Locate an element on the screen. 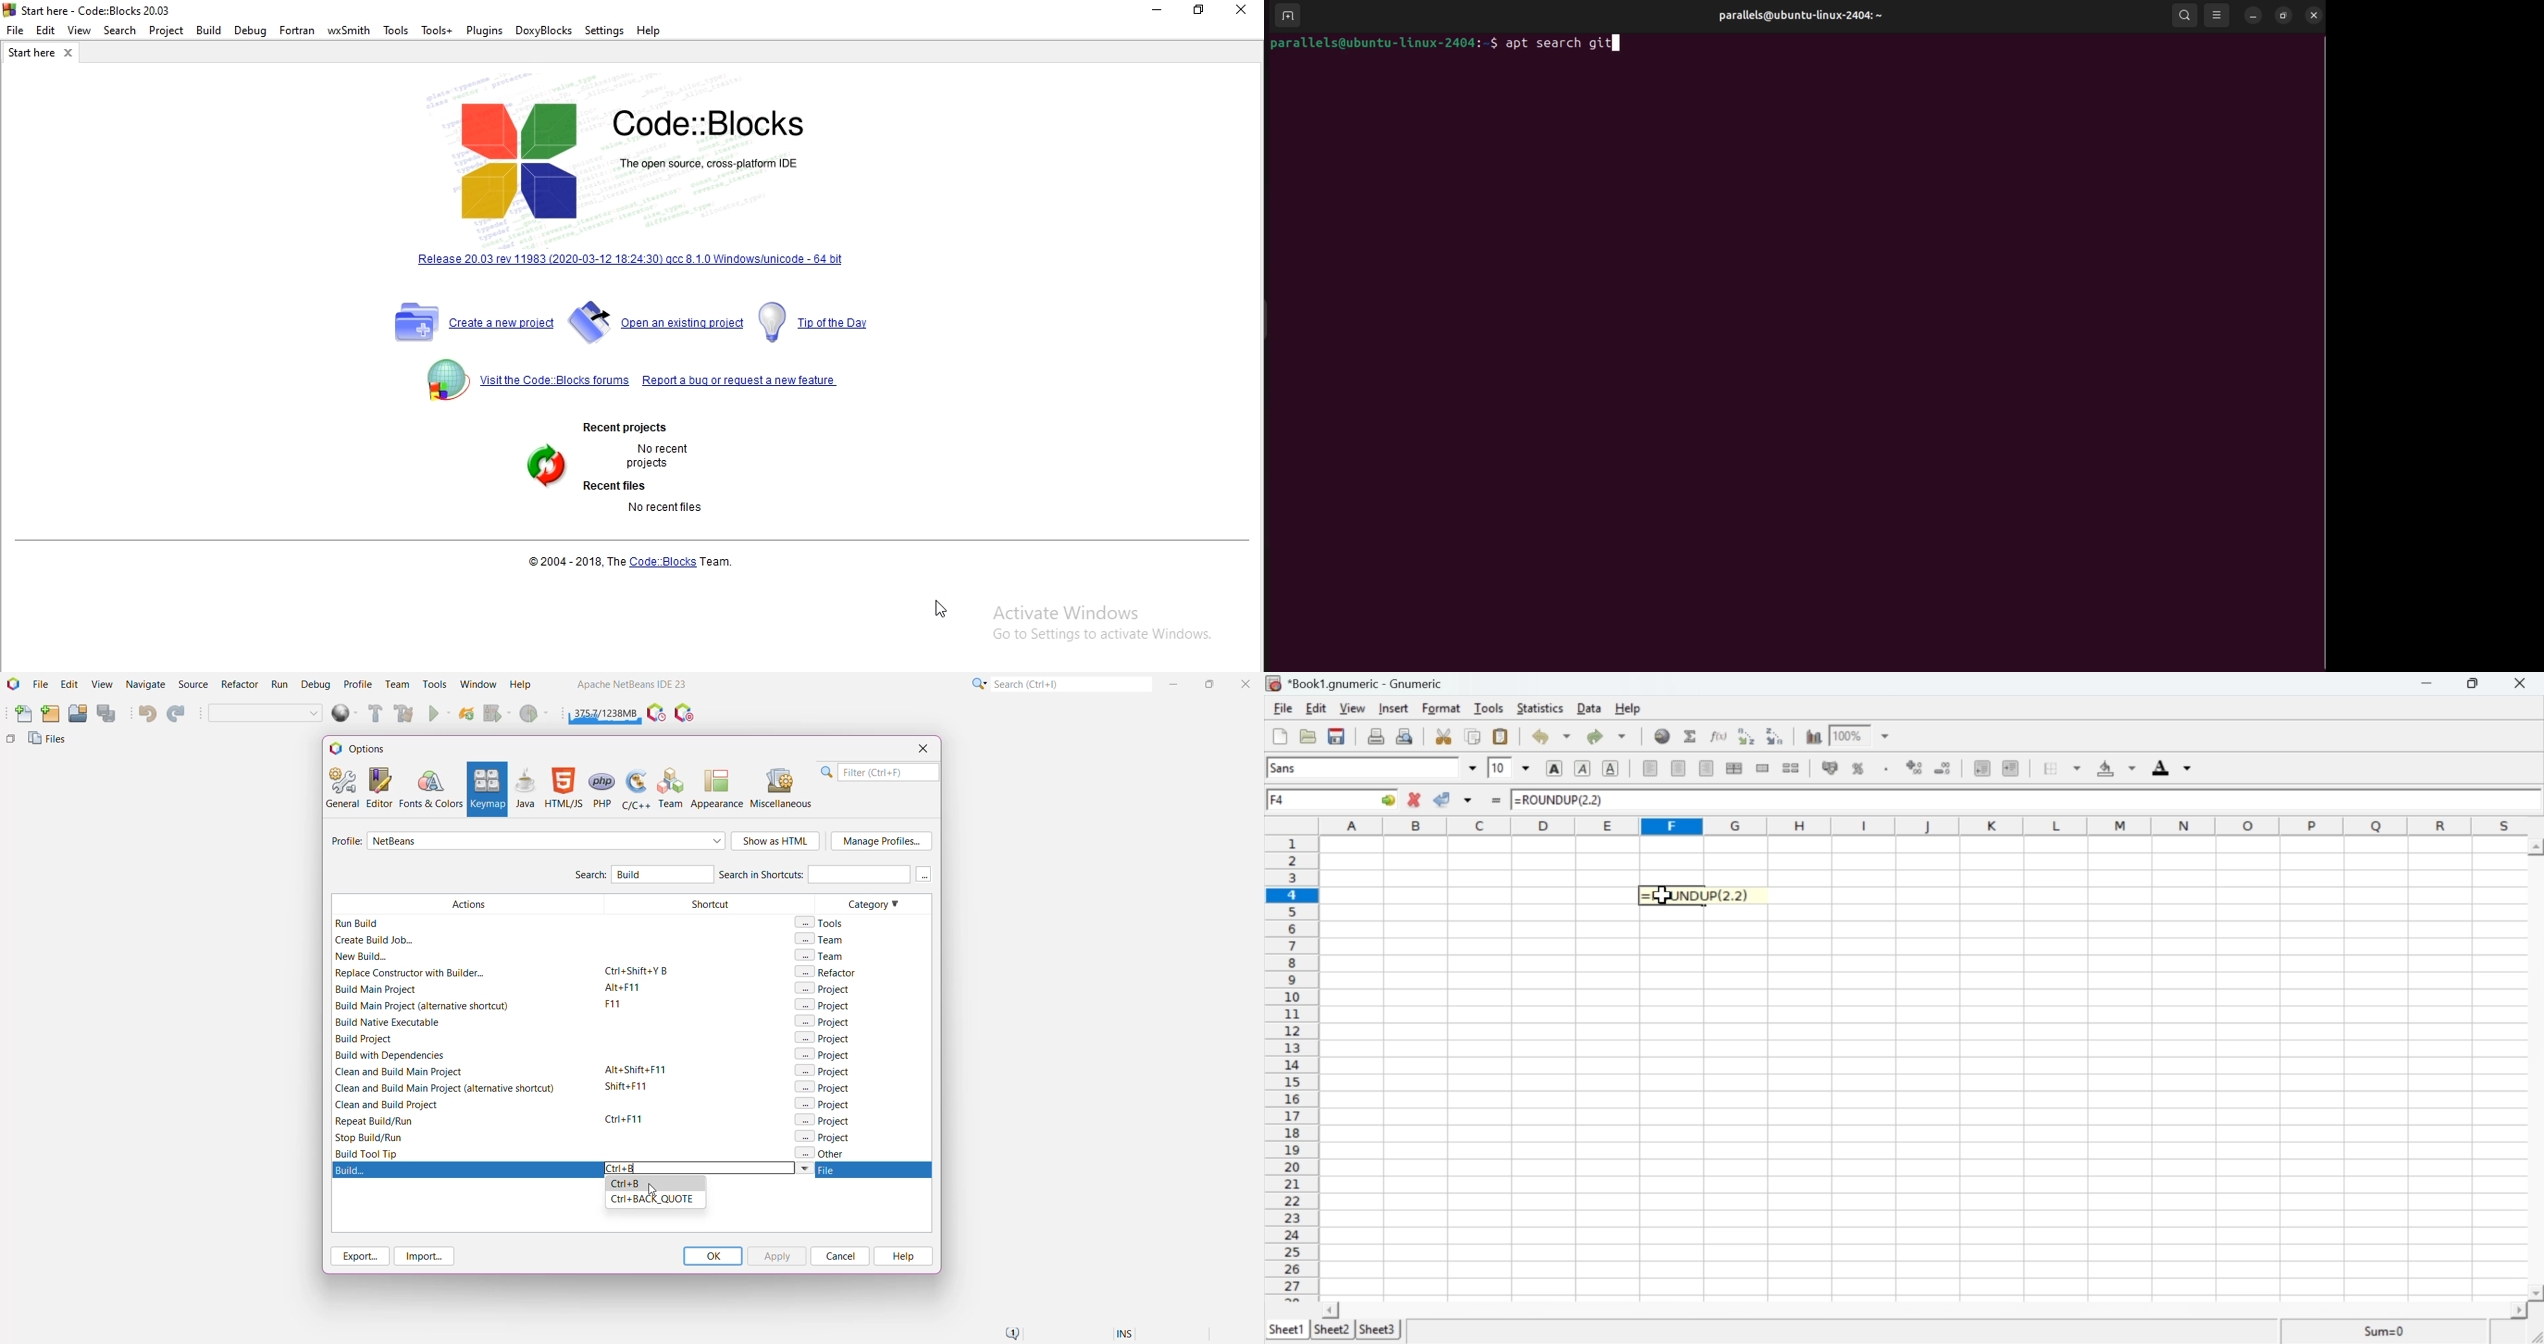 The height and width of the screenshot is (1344, 2548). Logo is located at coordinates (448, 380).